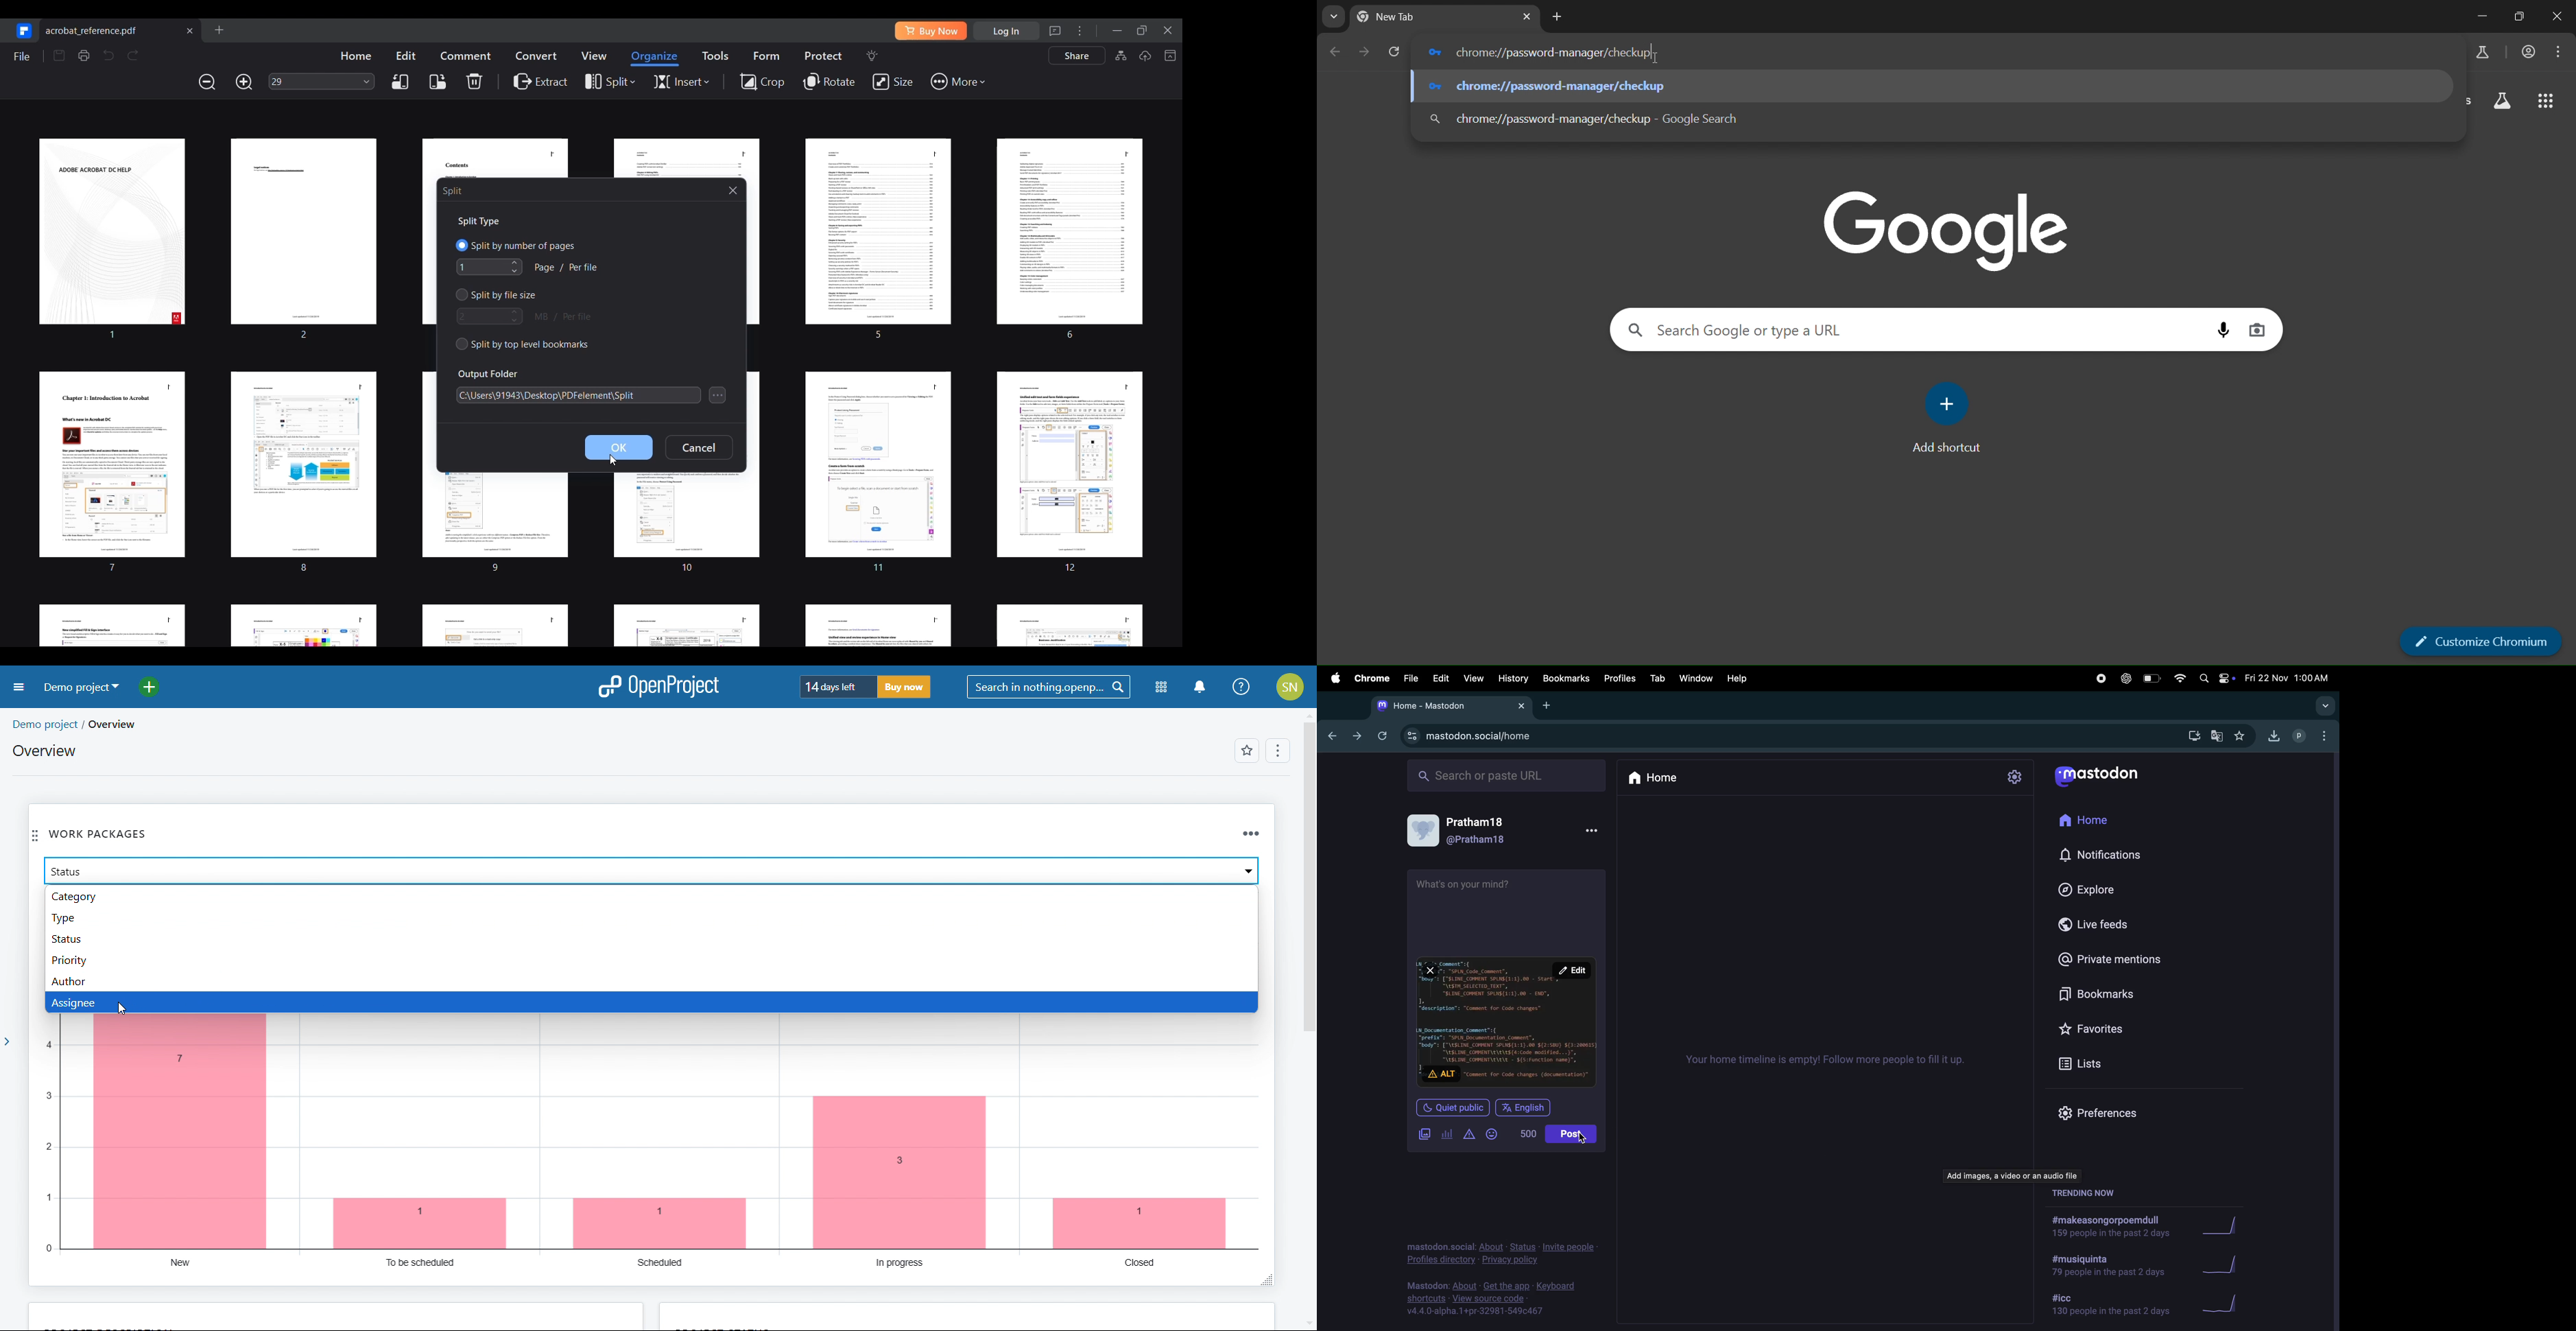 The width and height of the screenshot is (2576, 1344). I want to click on edit, so click(1440, 678).